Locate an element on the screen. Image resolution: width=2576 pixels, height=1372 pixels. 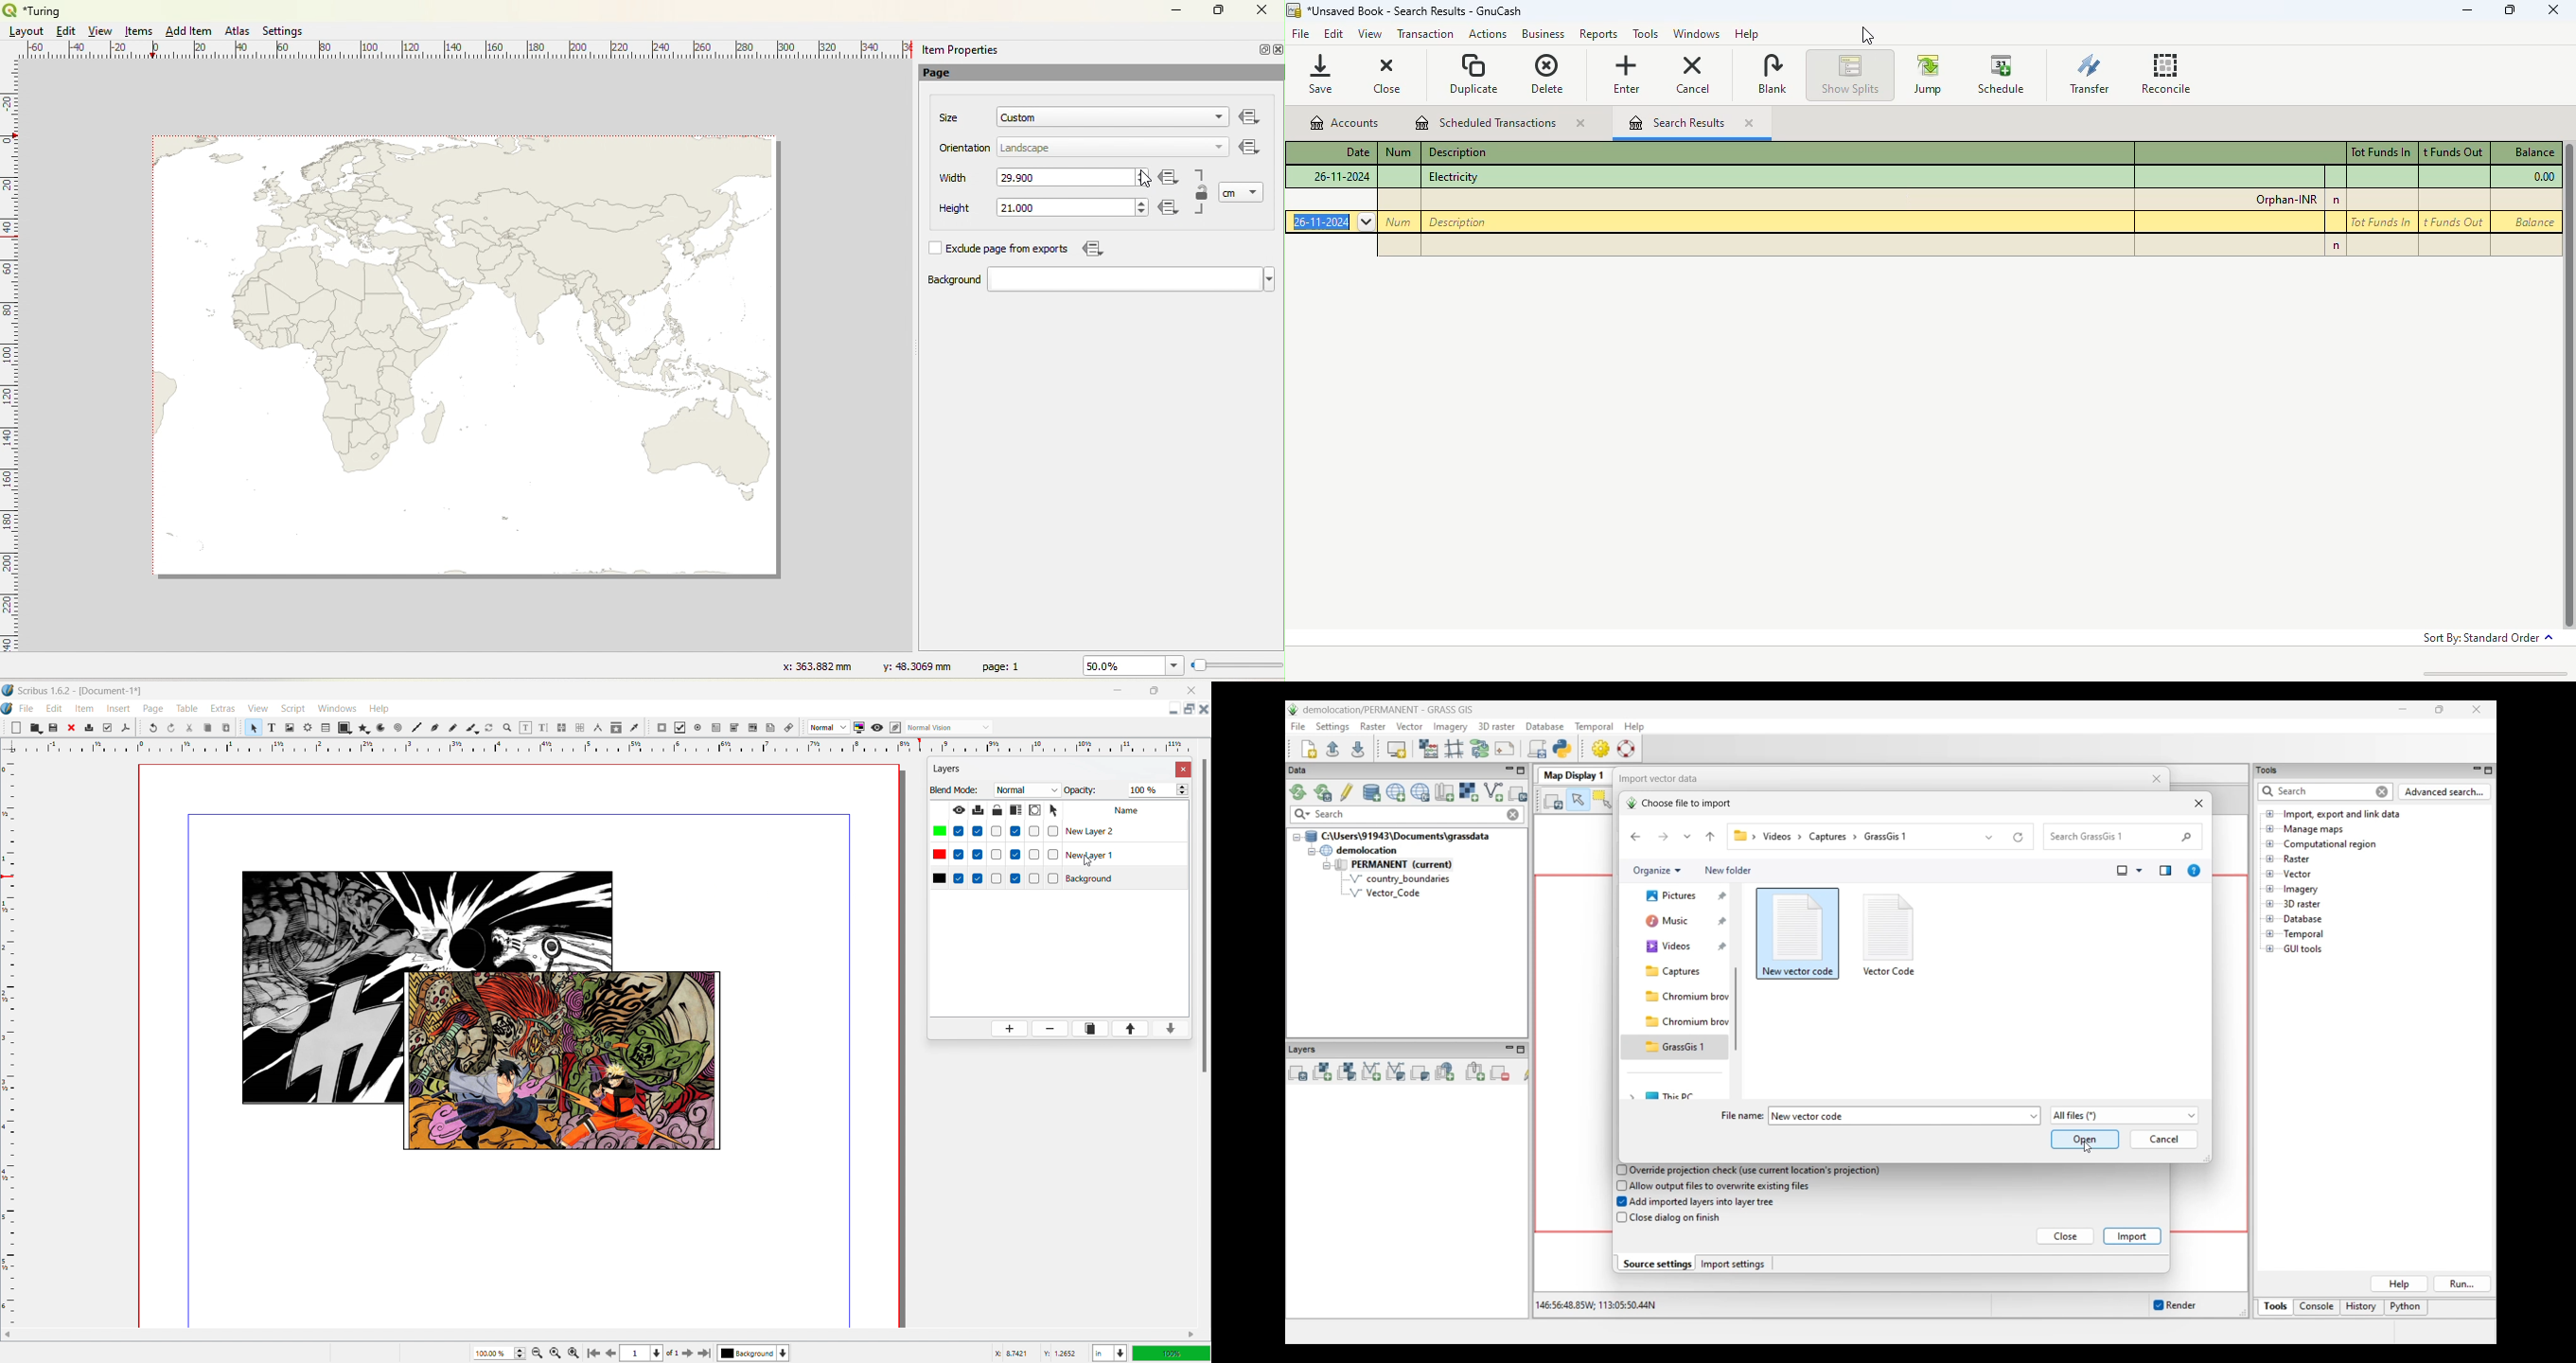
outline layer is located at coordinates (1035, 810).